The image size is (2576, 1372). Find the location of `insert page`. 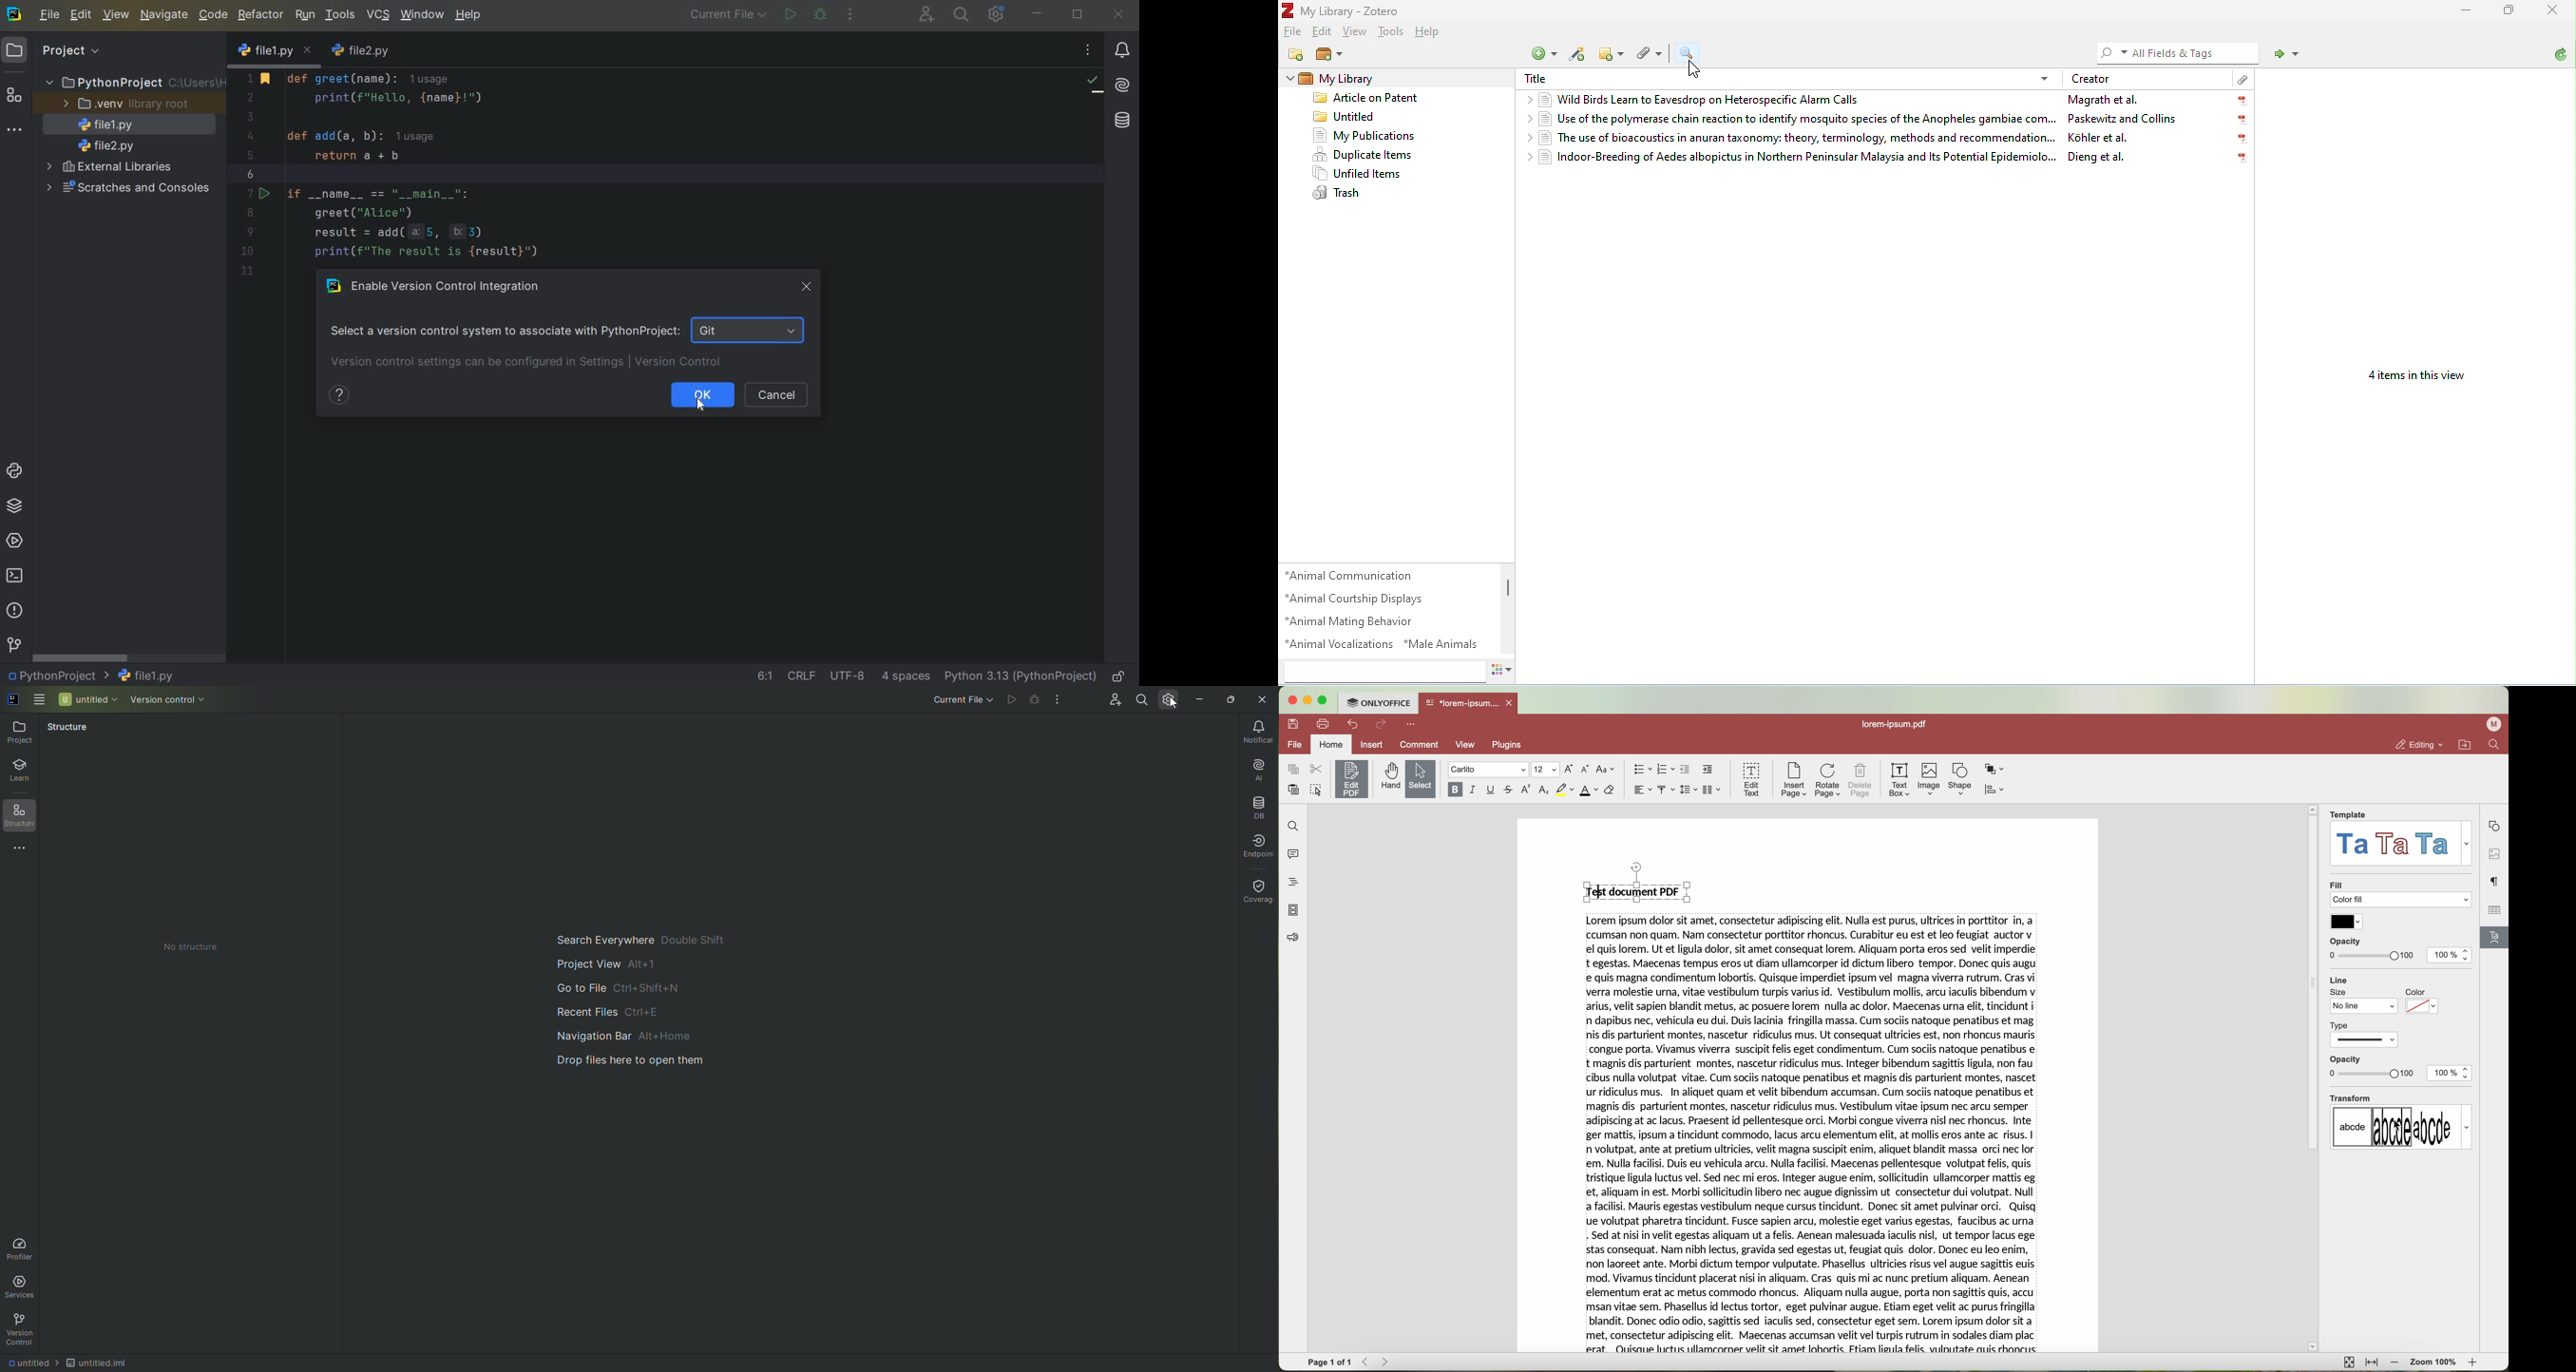

insert page is located at coordinates (1793, 781).